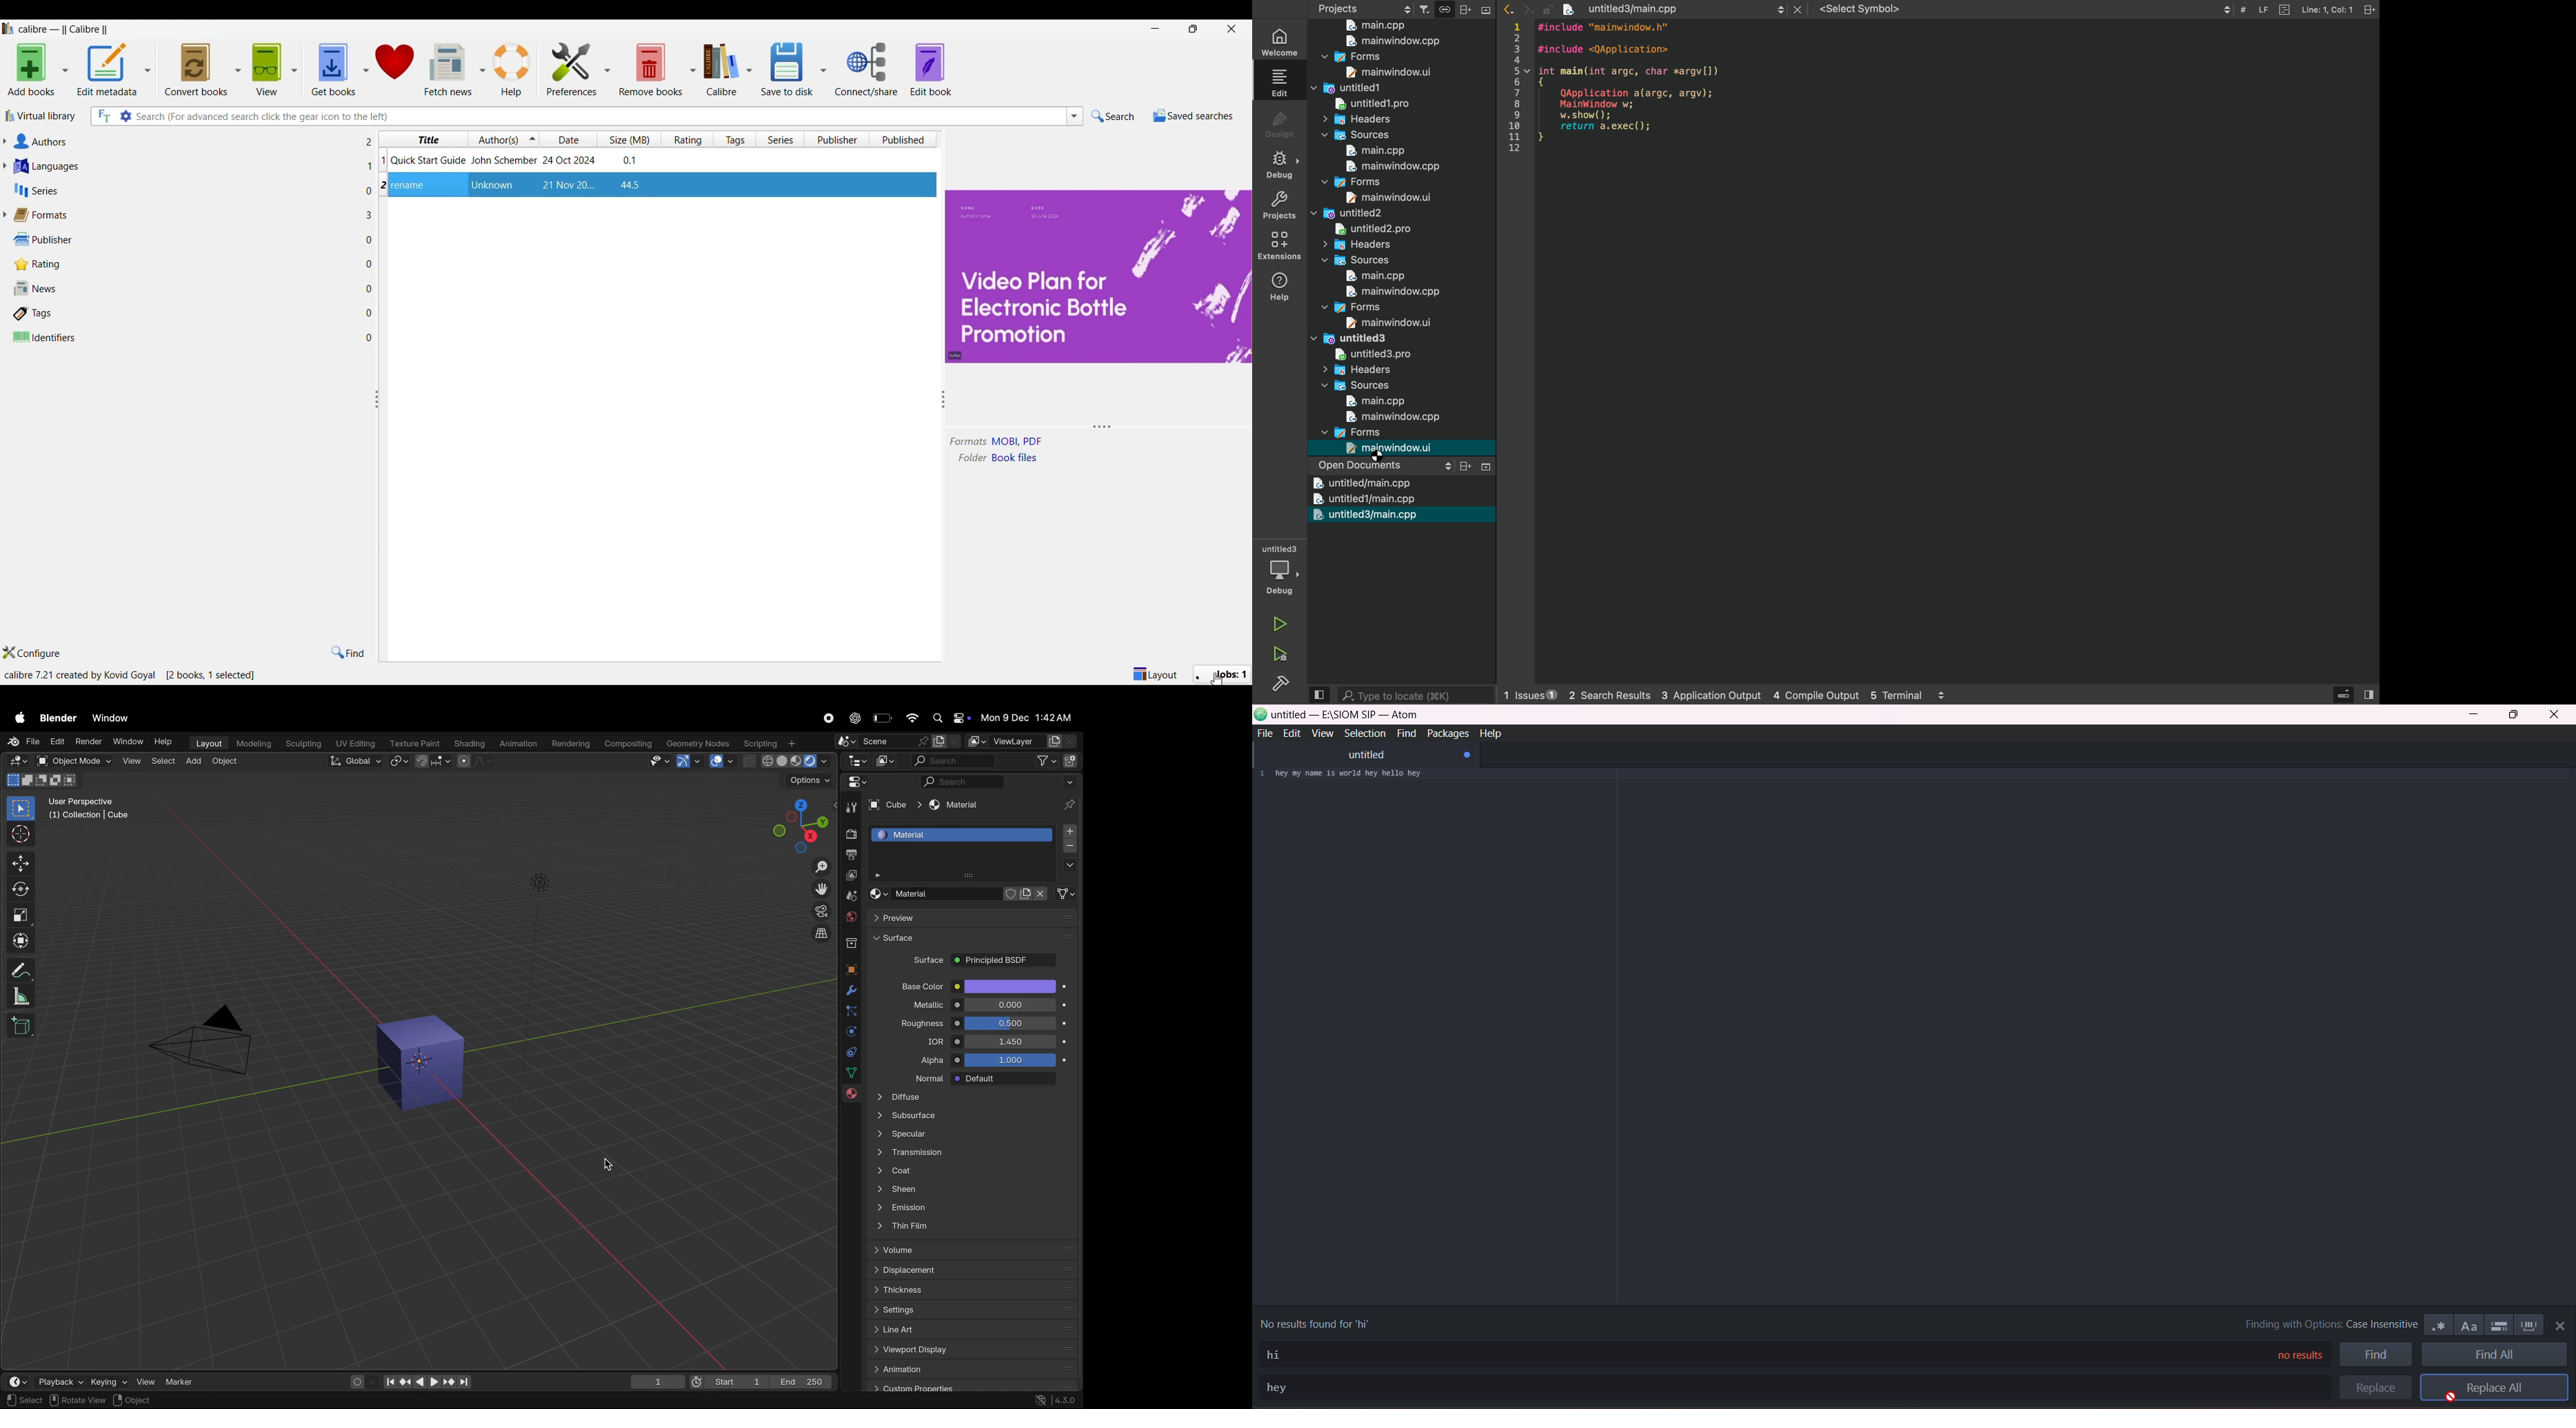 The width and height of the screenshot is (2576, 1428). What do you see at coordinates (850, 916) in the screenshot?
I see `world` at bounding box center [850, 916].